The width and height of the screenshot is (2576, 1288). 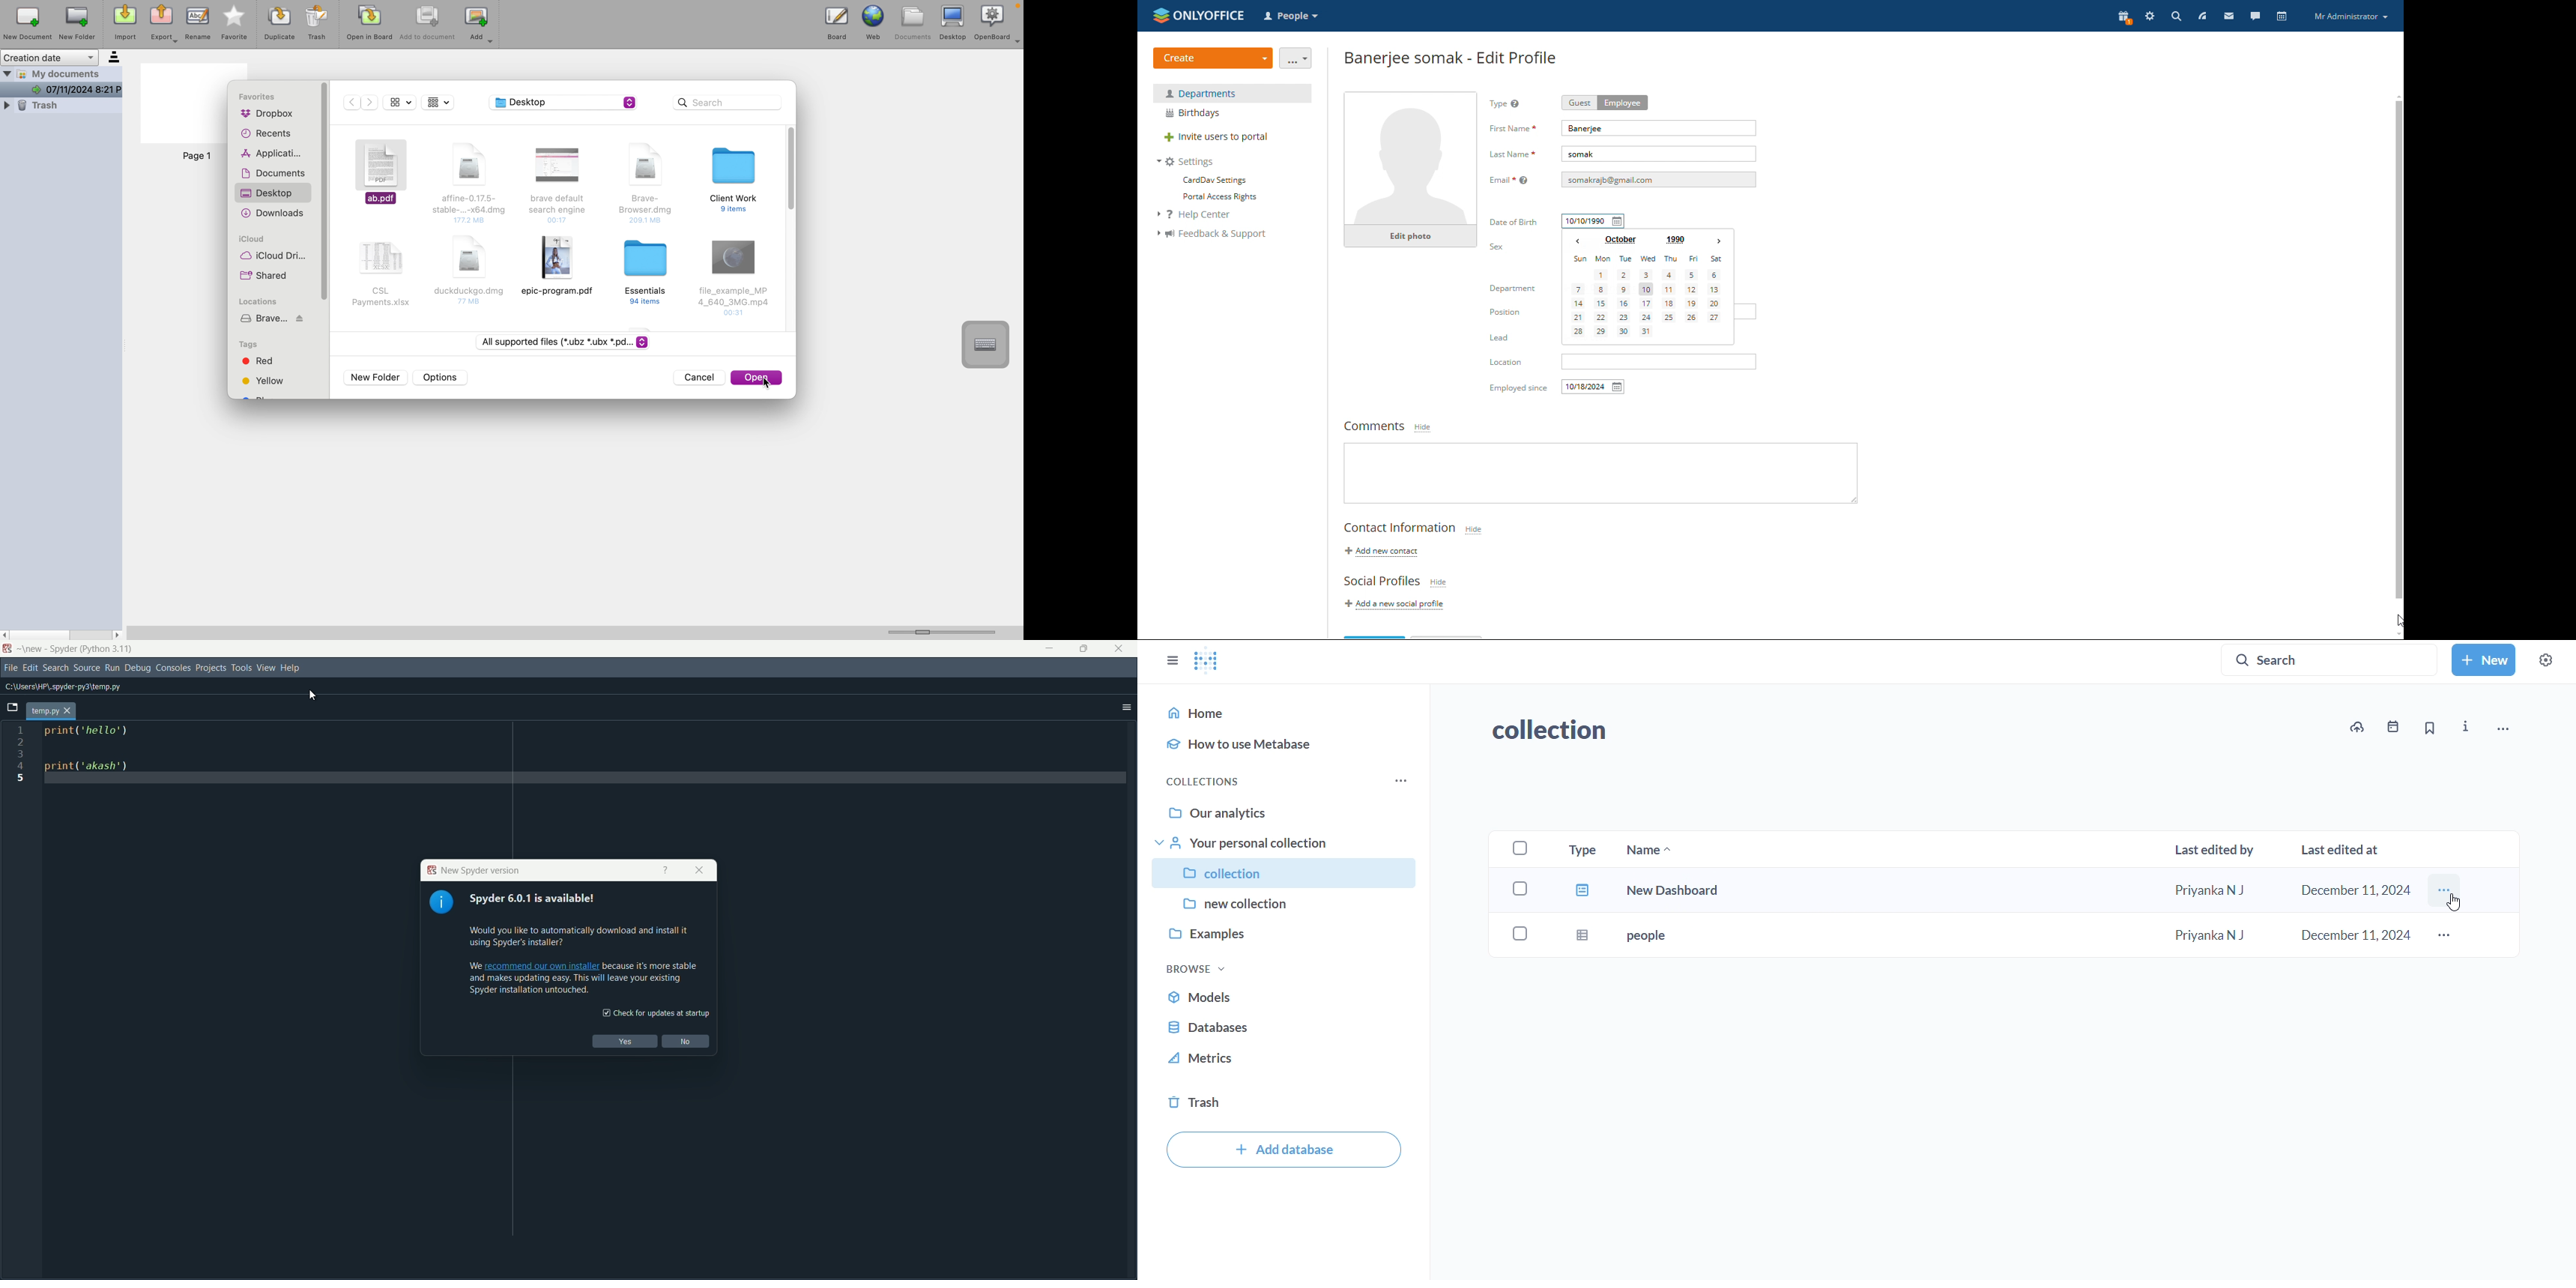 I want to click on debug menu, so click(x=138, y=667).